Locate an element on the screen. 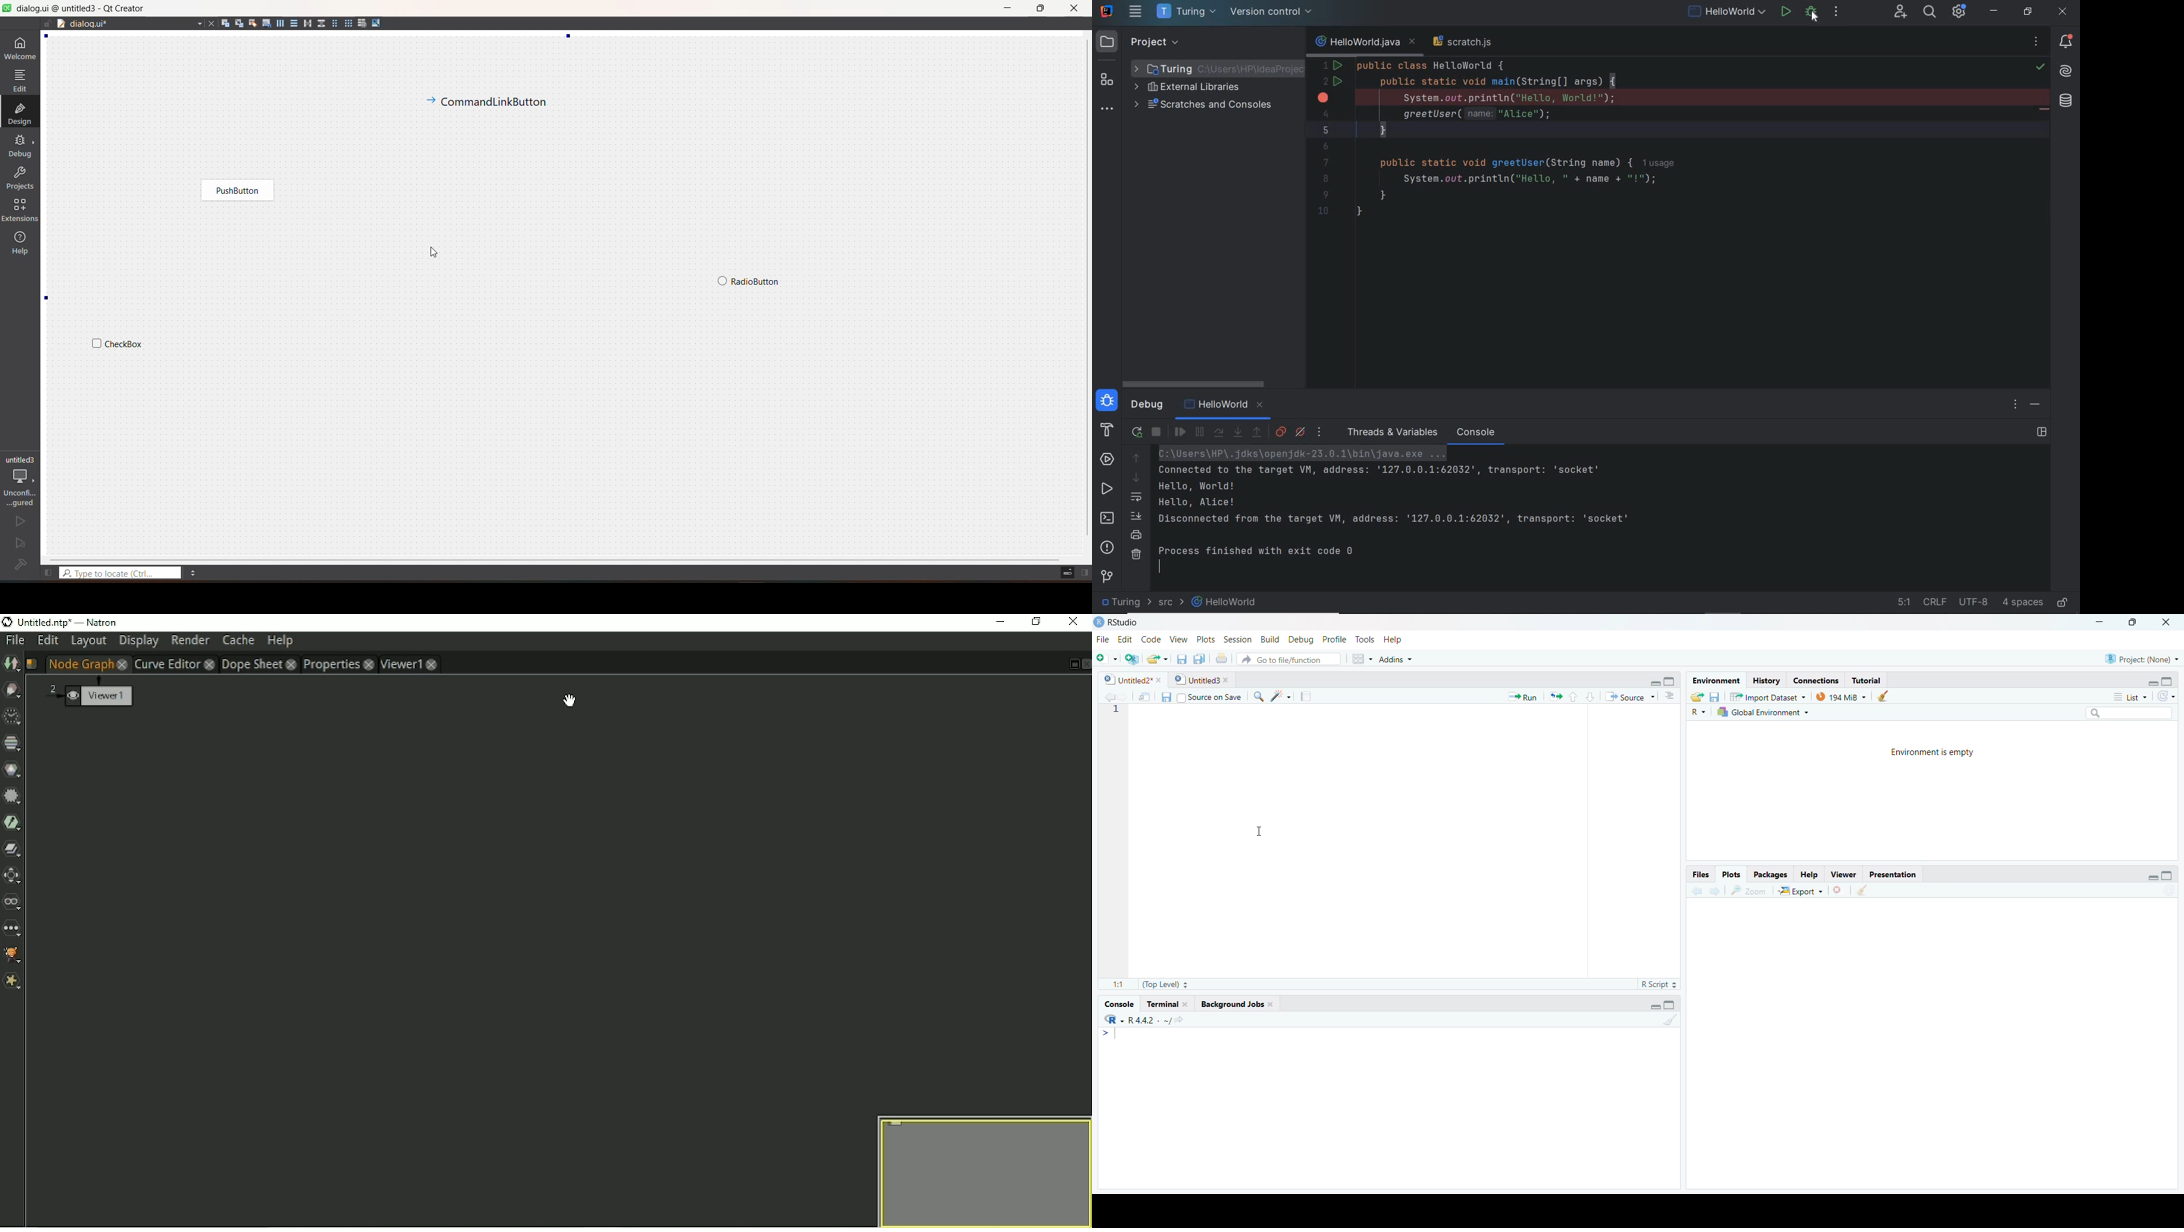  widget 1 is located at coordinates (748, 282).